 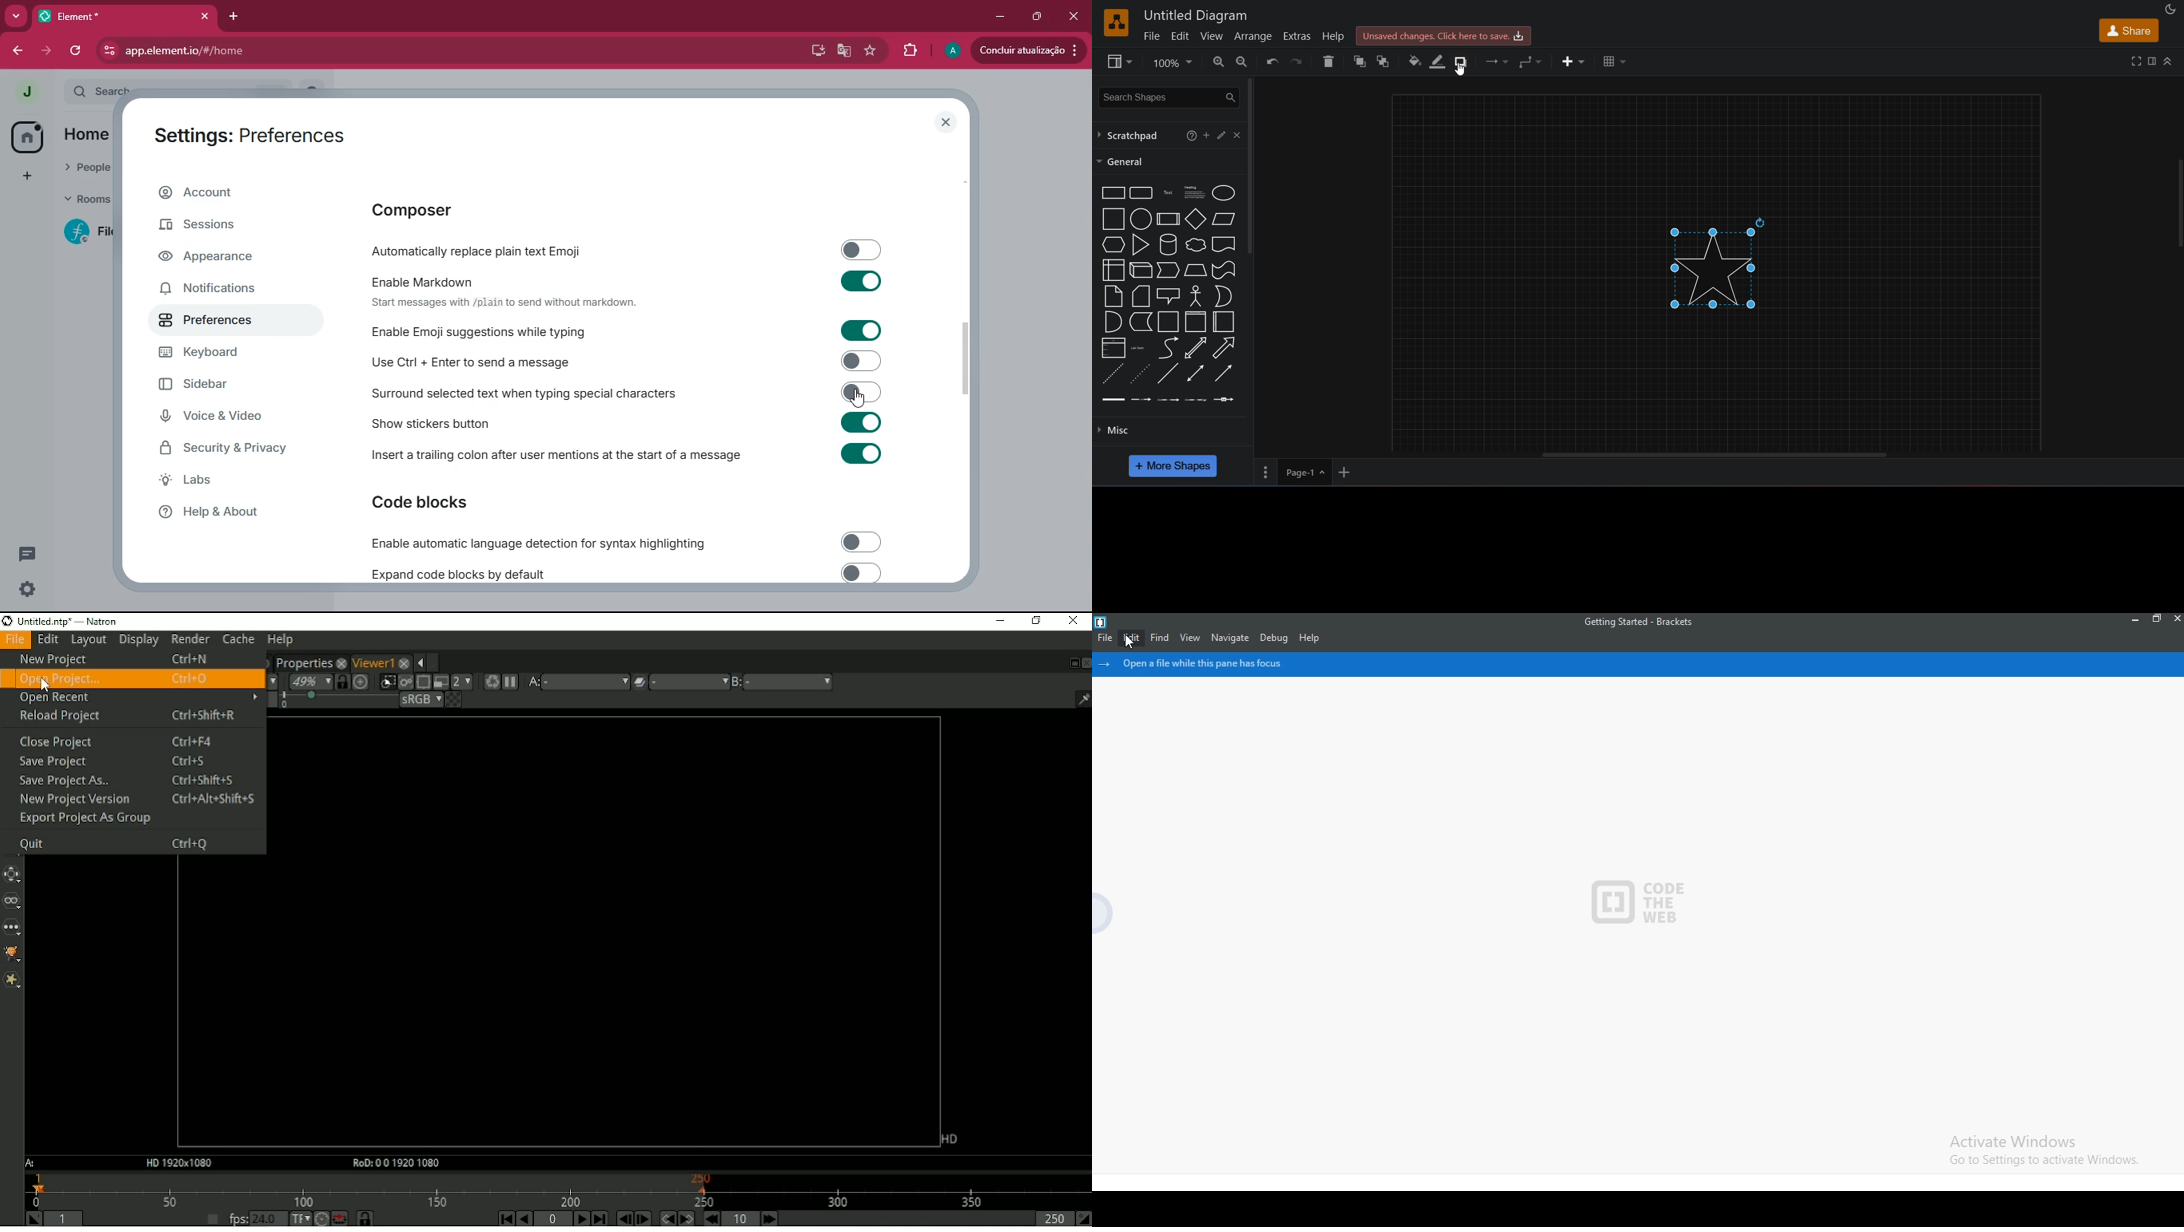 What do you see at coordinates (1165, 96) in the screenshot?
I see `search shapes` at bounding box center [1165, 96].